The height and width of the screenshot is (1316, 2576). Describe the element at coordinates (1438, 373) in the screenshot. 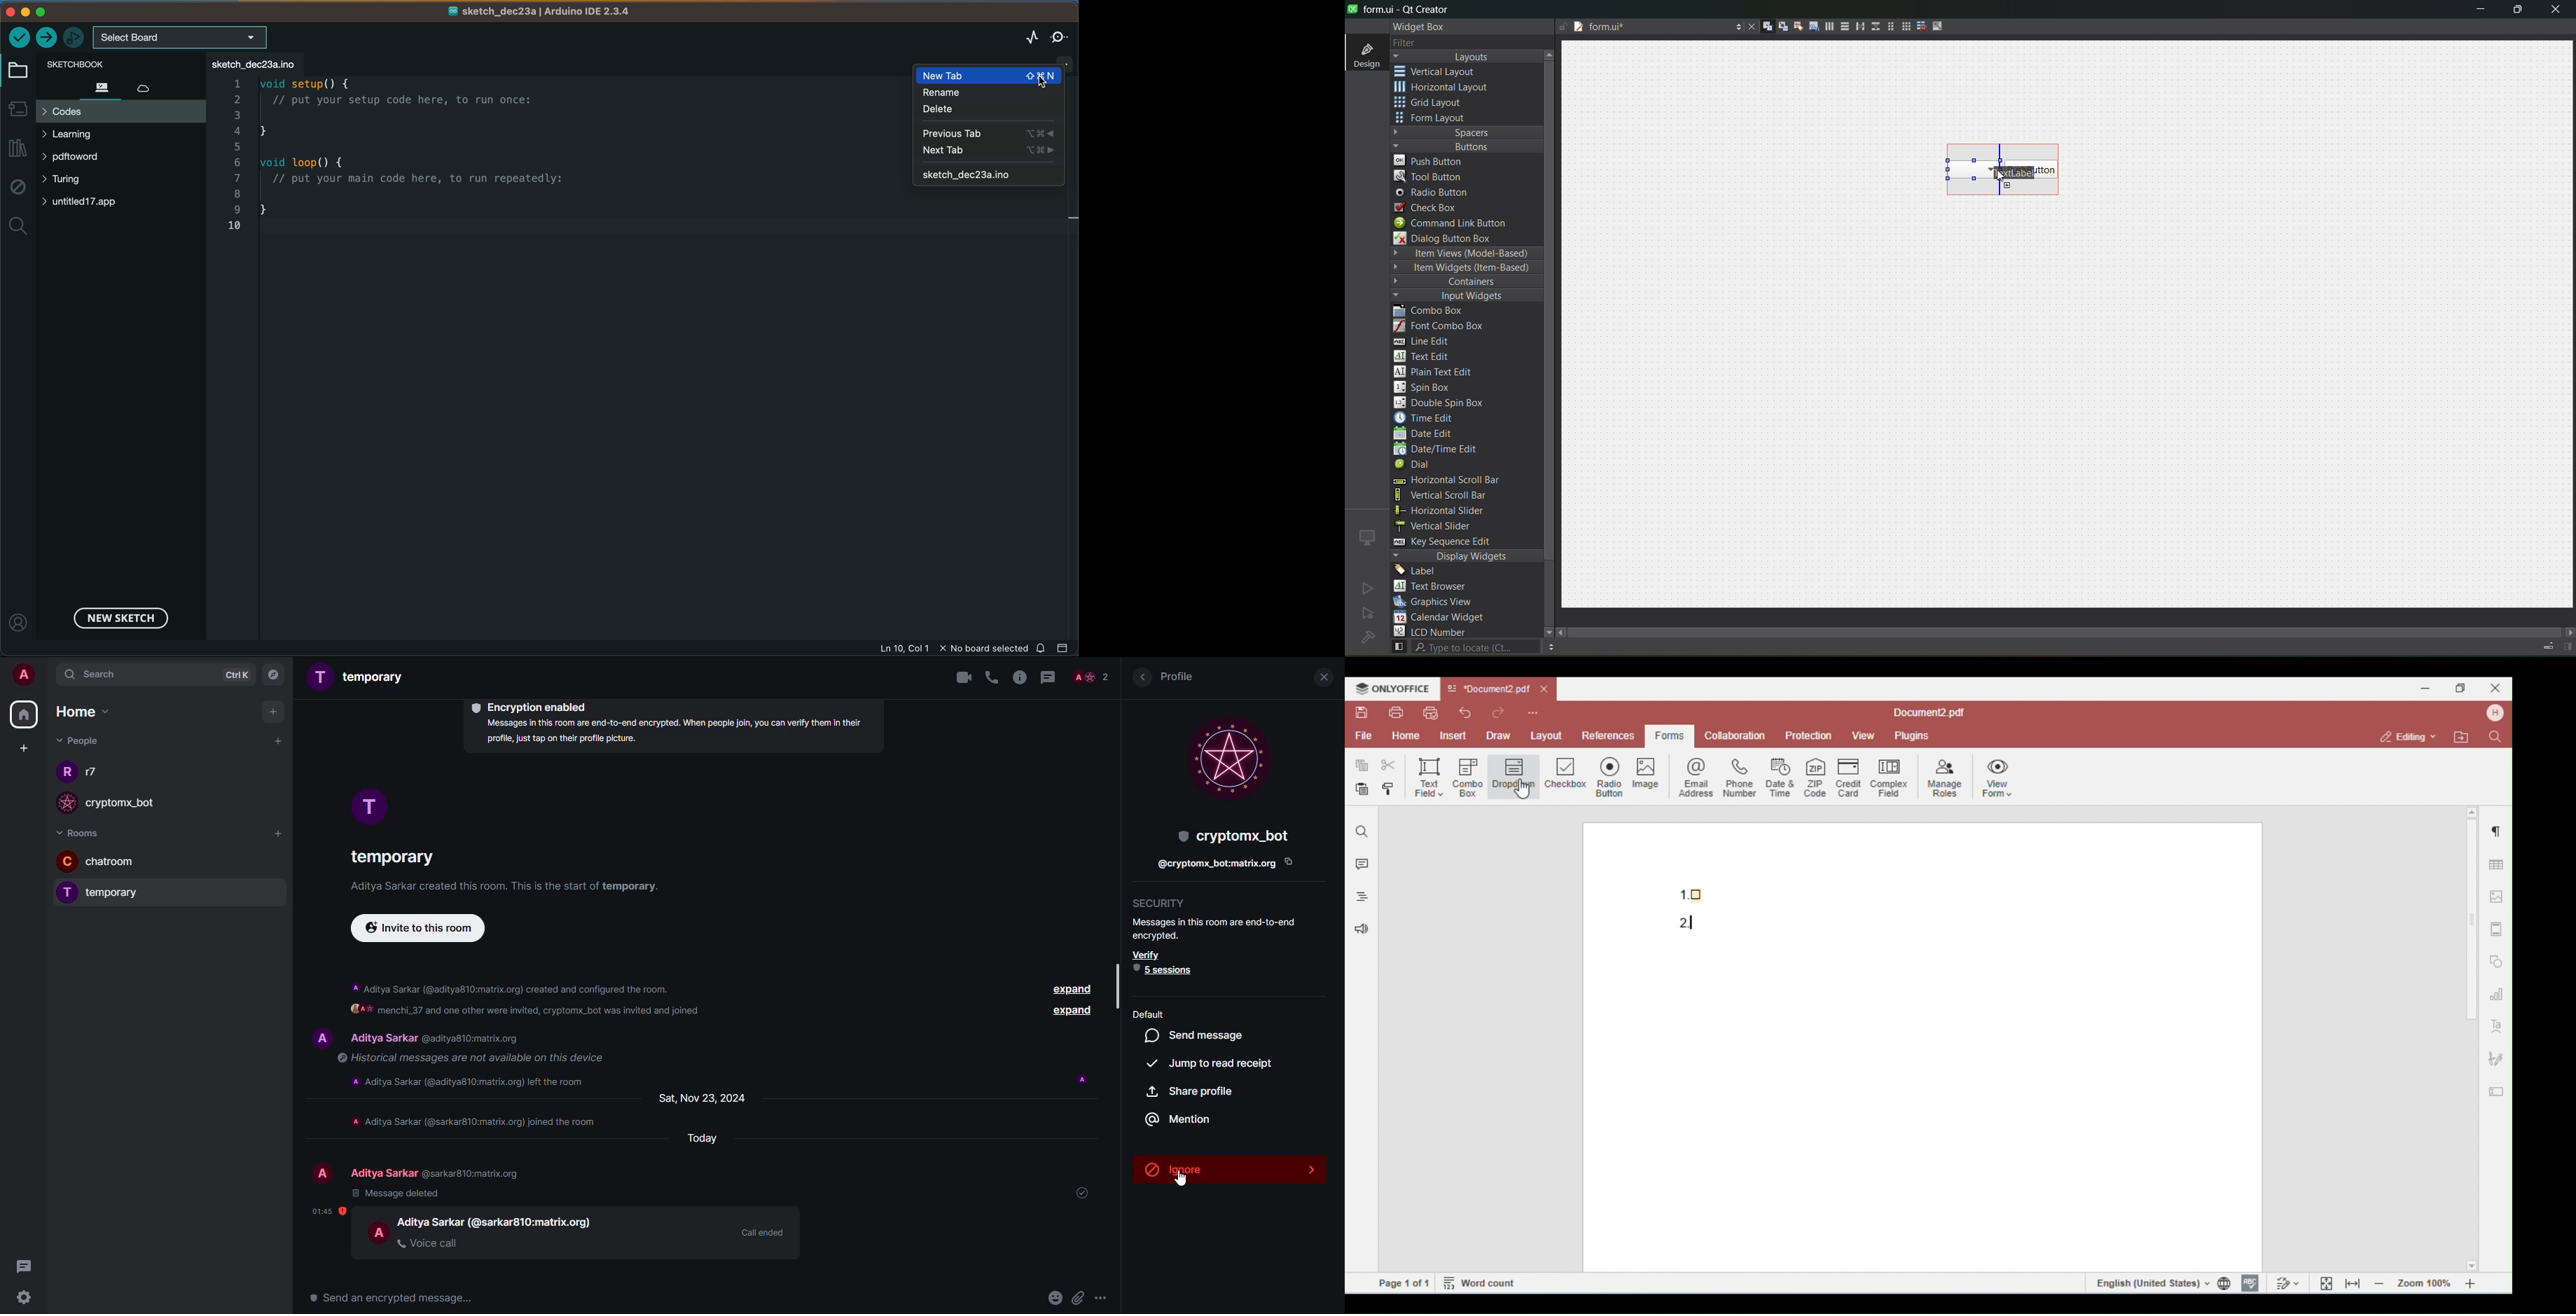

I see `plain text edit` at that location.